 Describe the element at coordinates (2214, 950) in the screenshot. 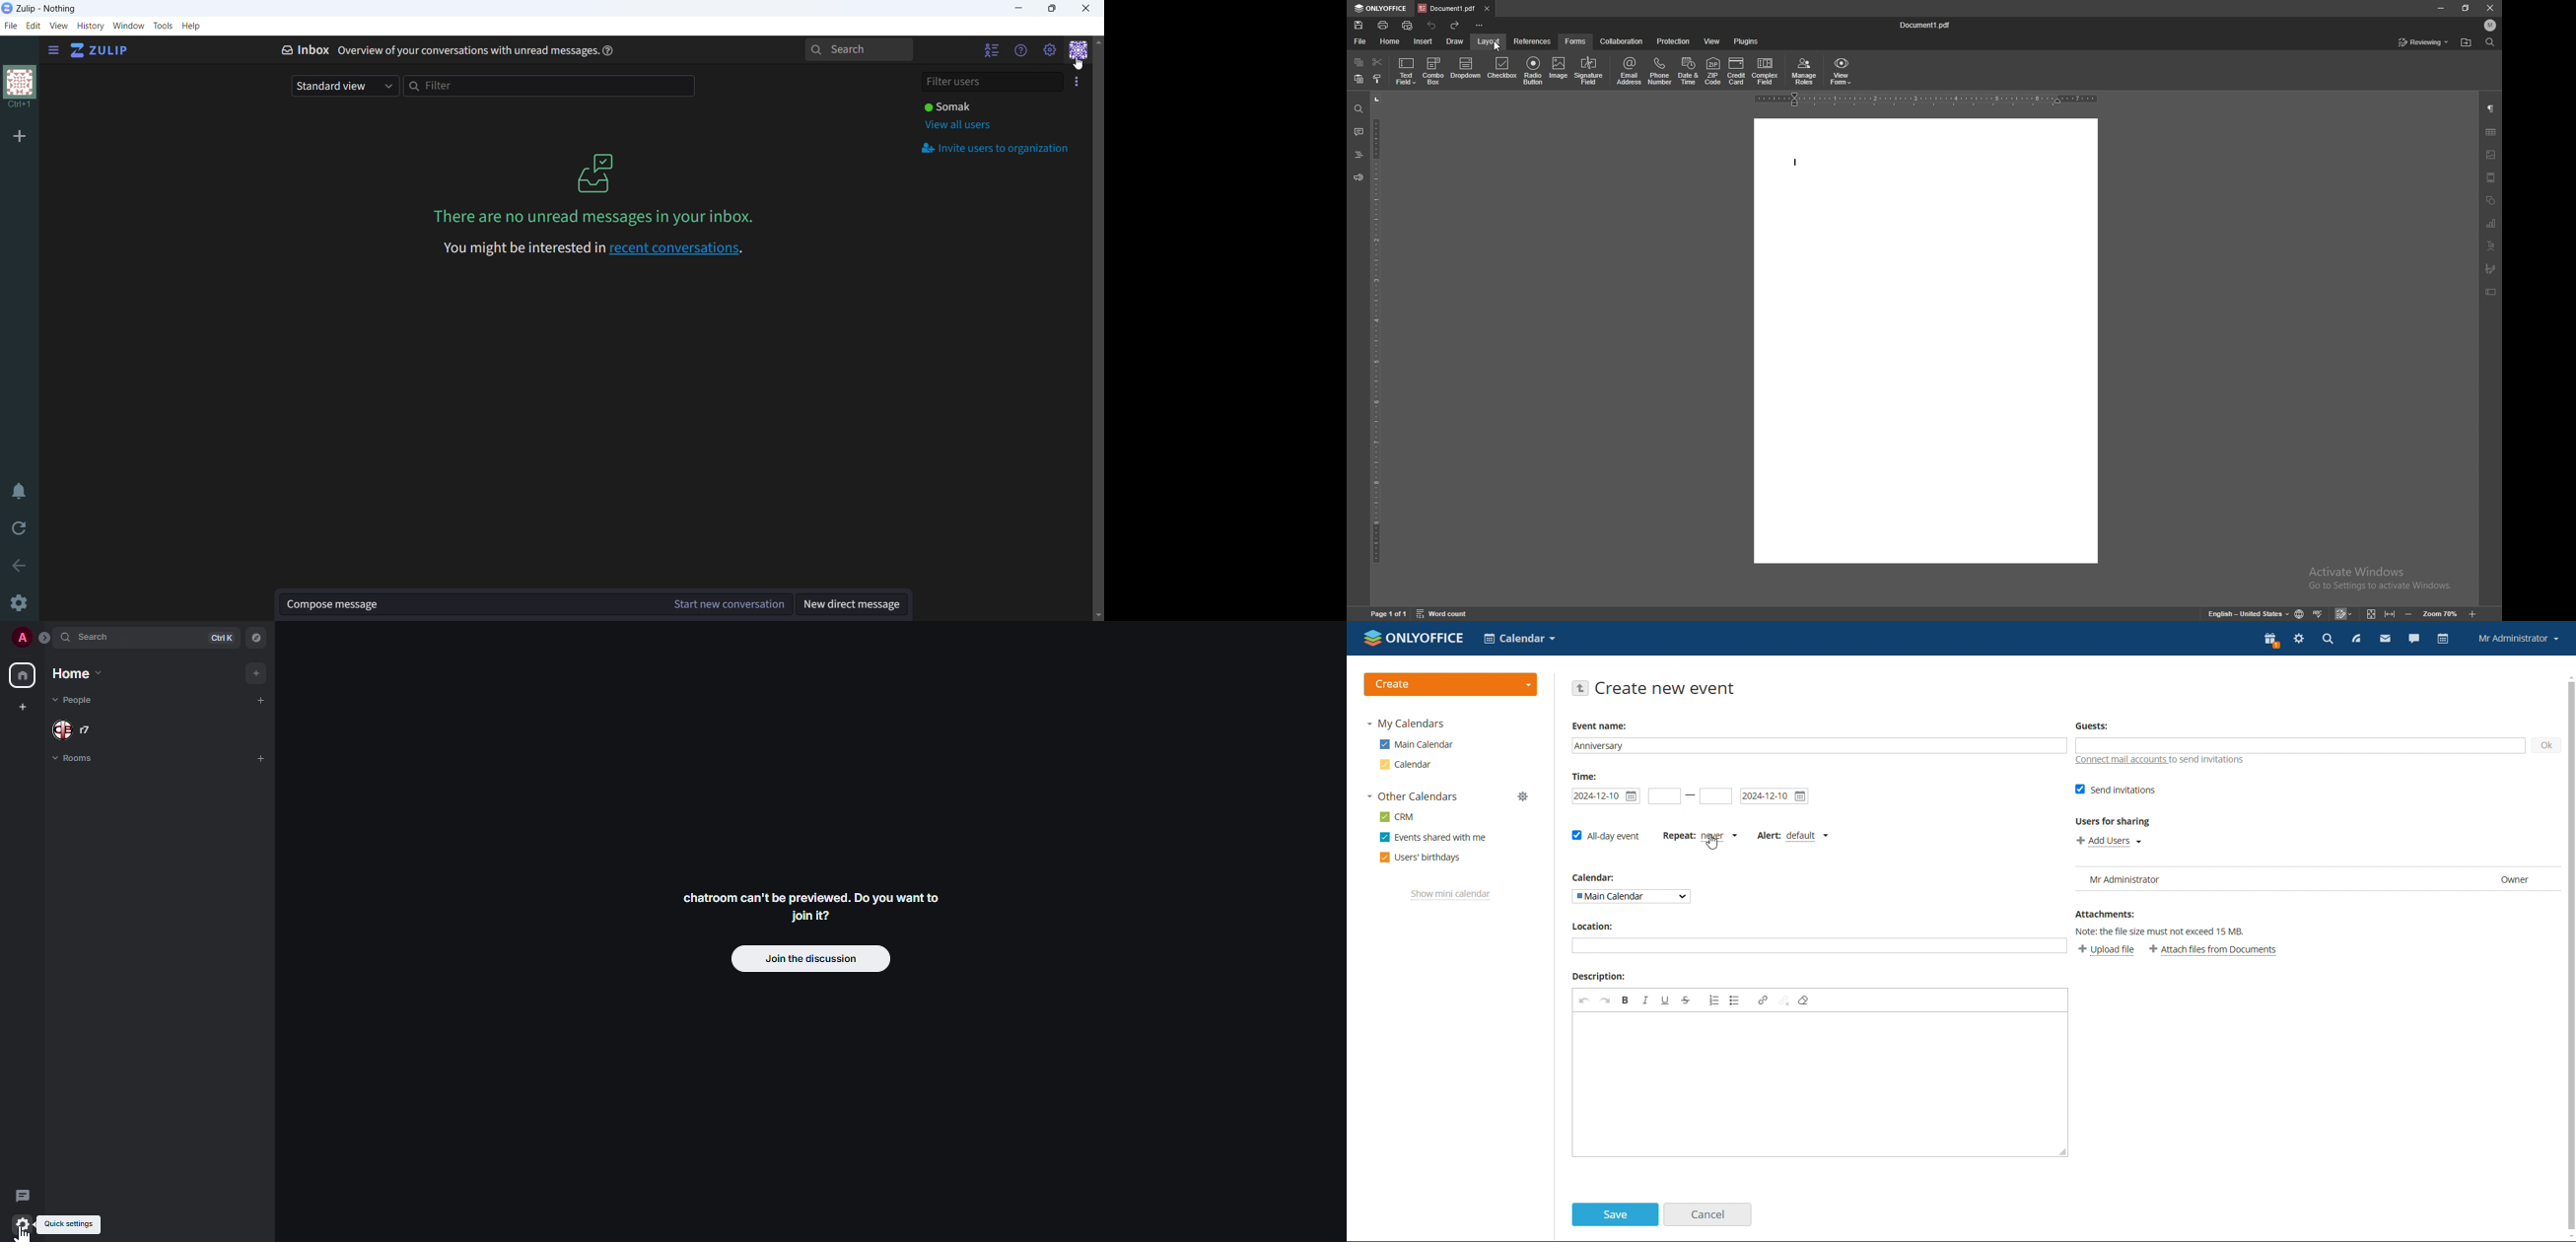

I see `attach file from documents` at that location.